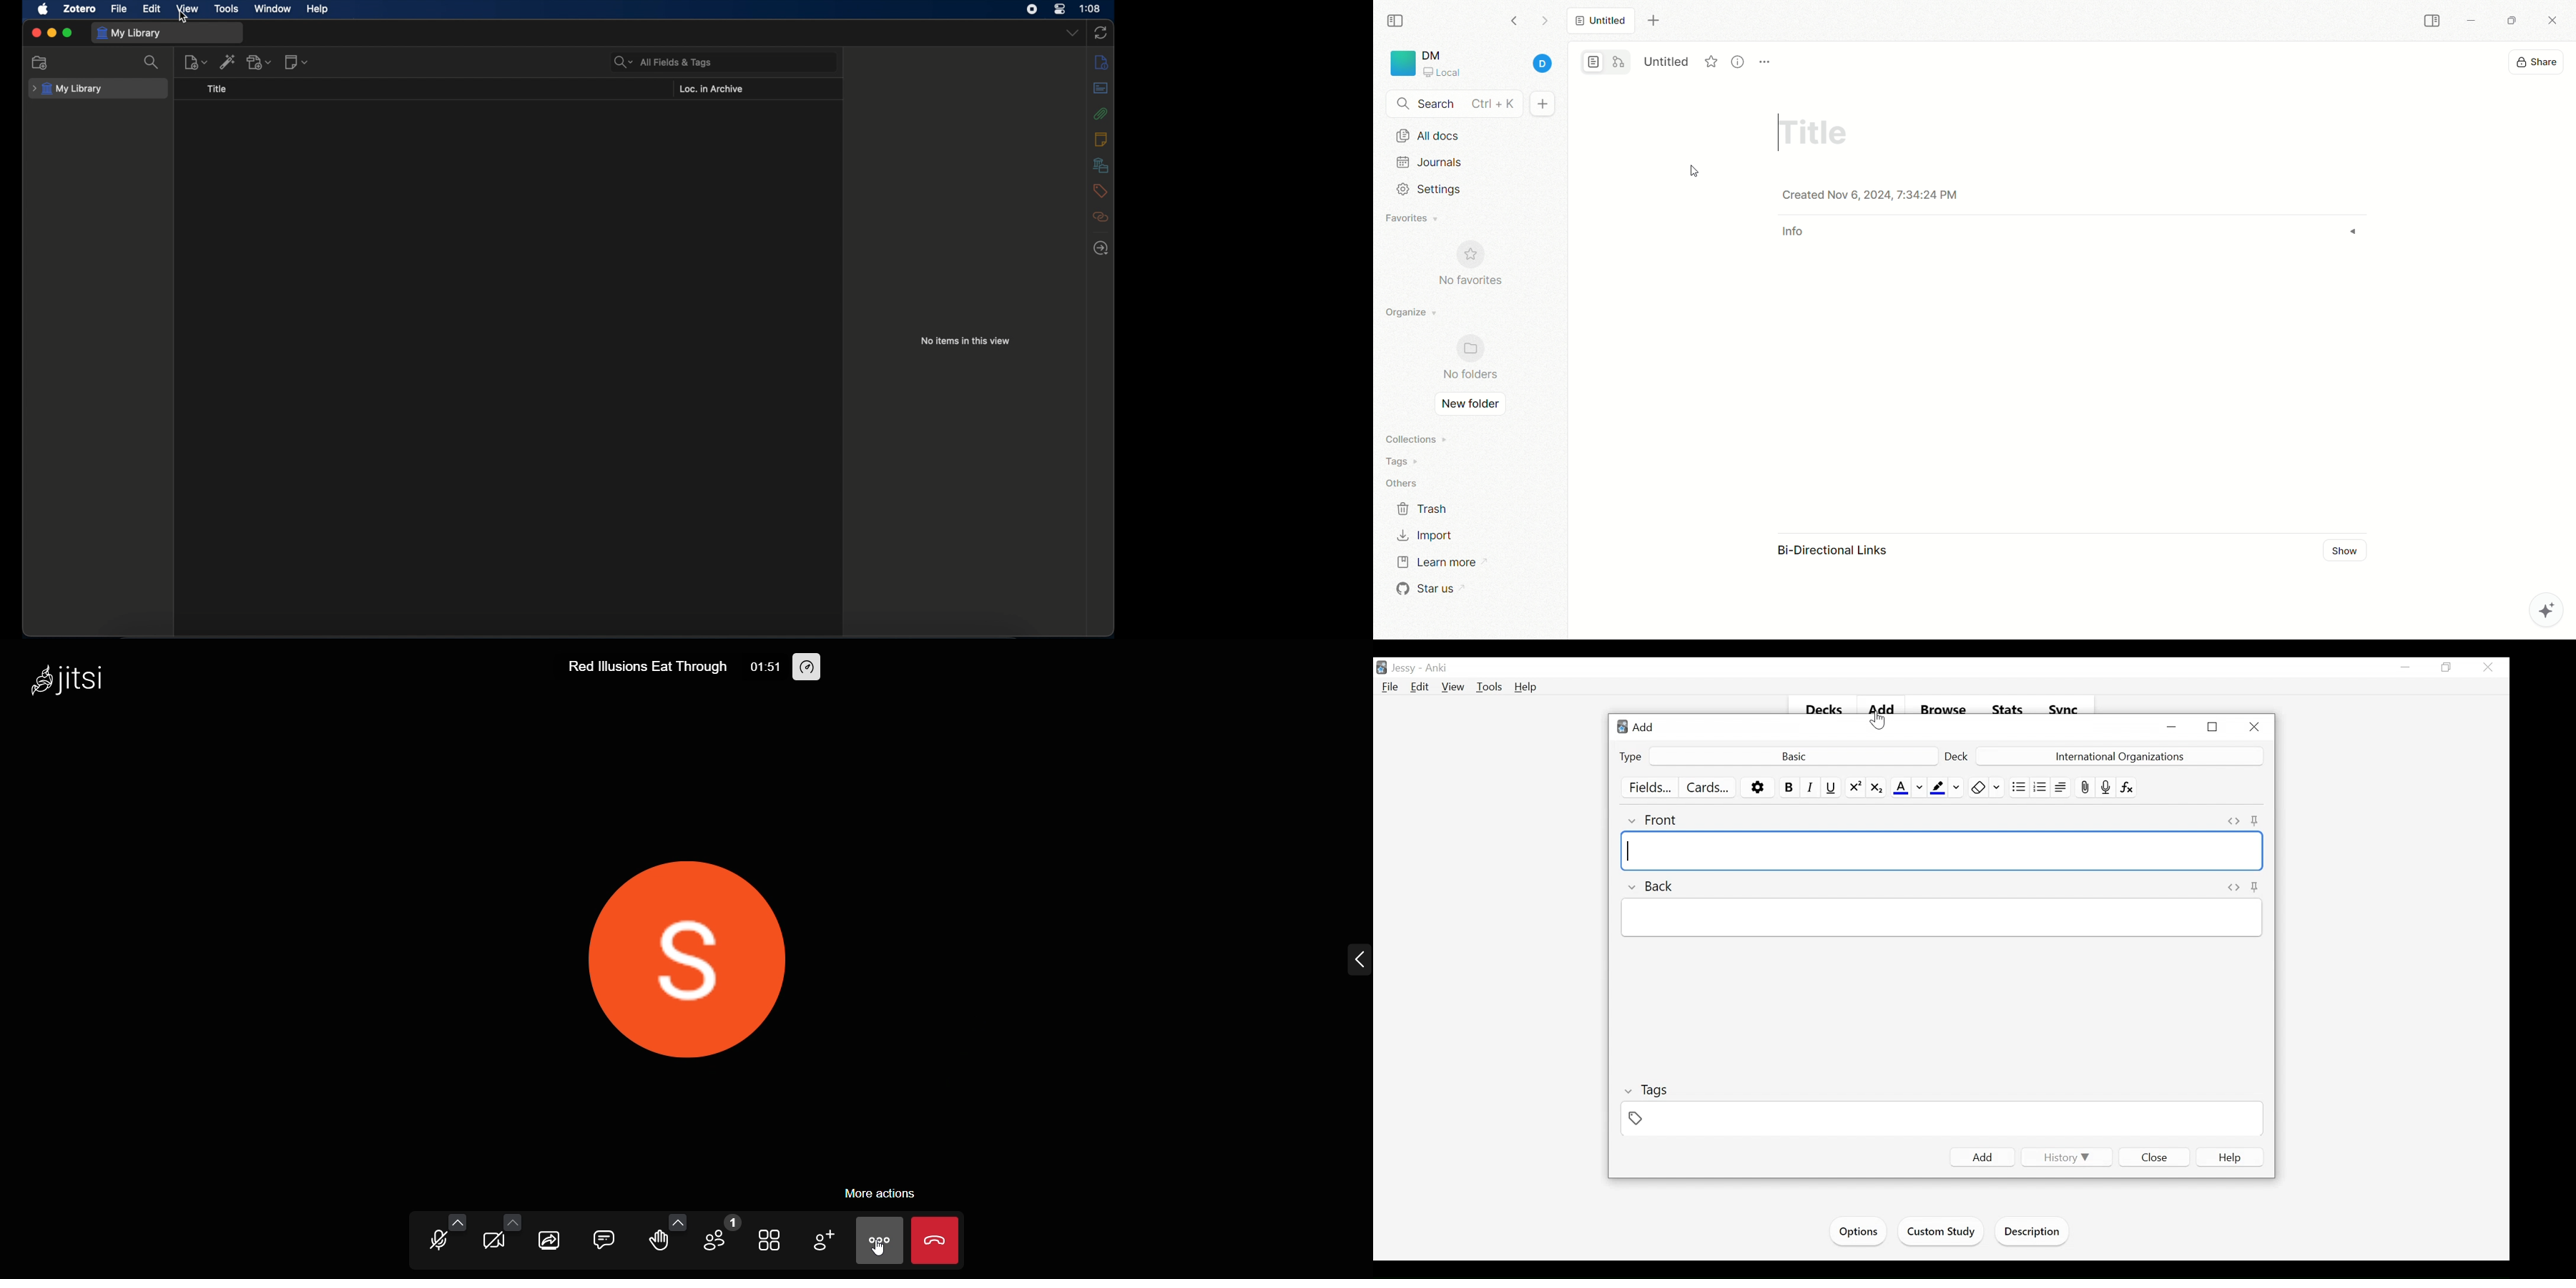 This screenshot has width=2576, height=1288. I want to click on Decks, so click(1824, 710).